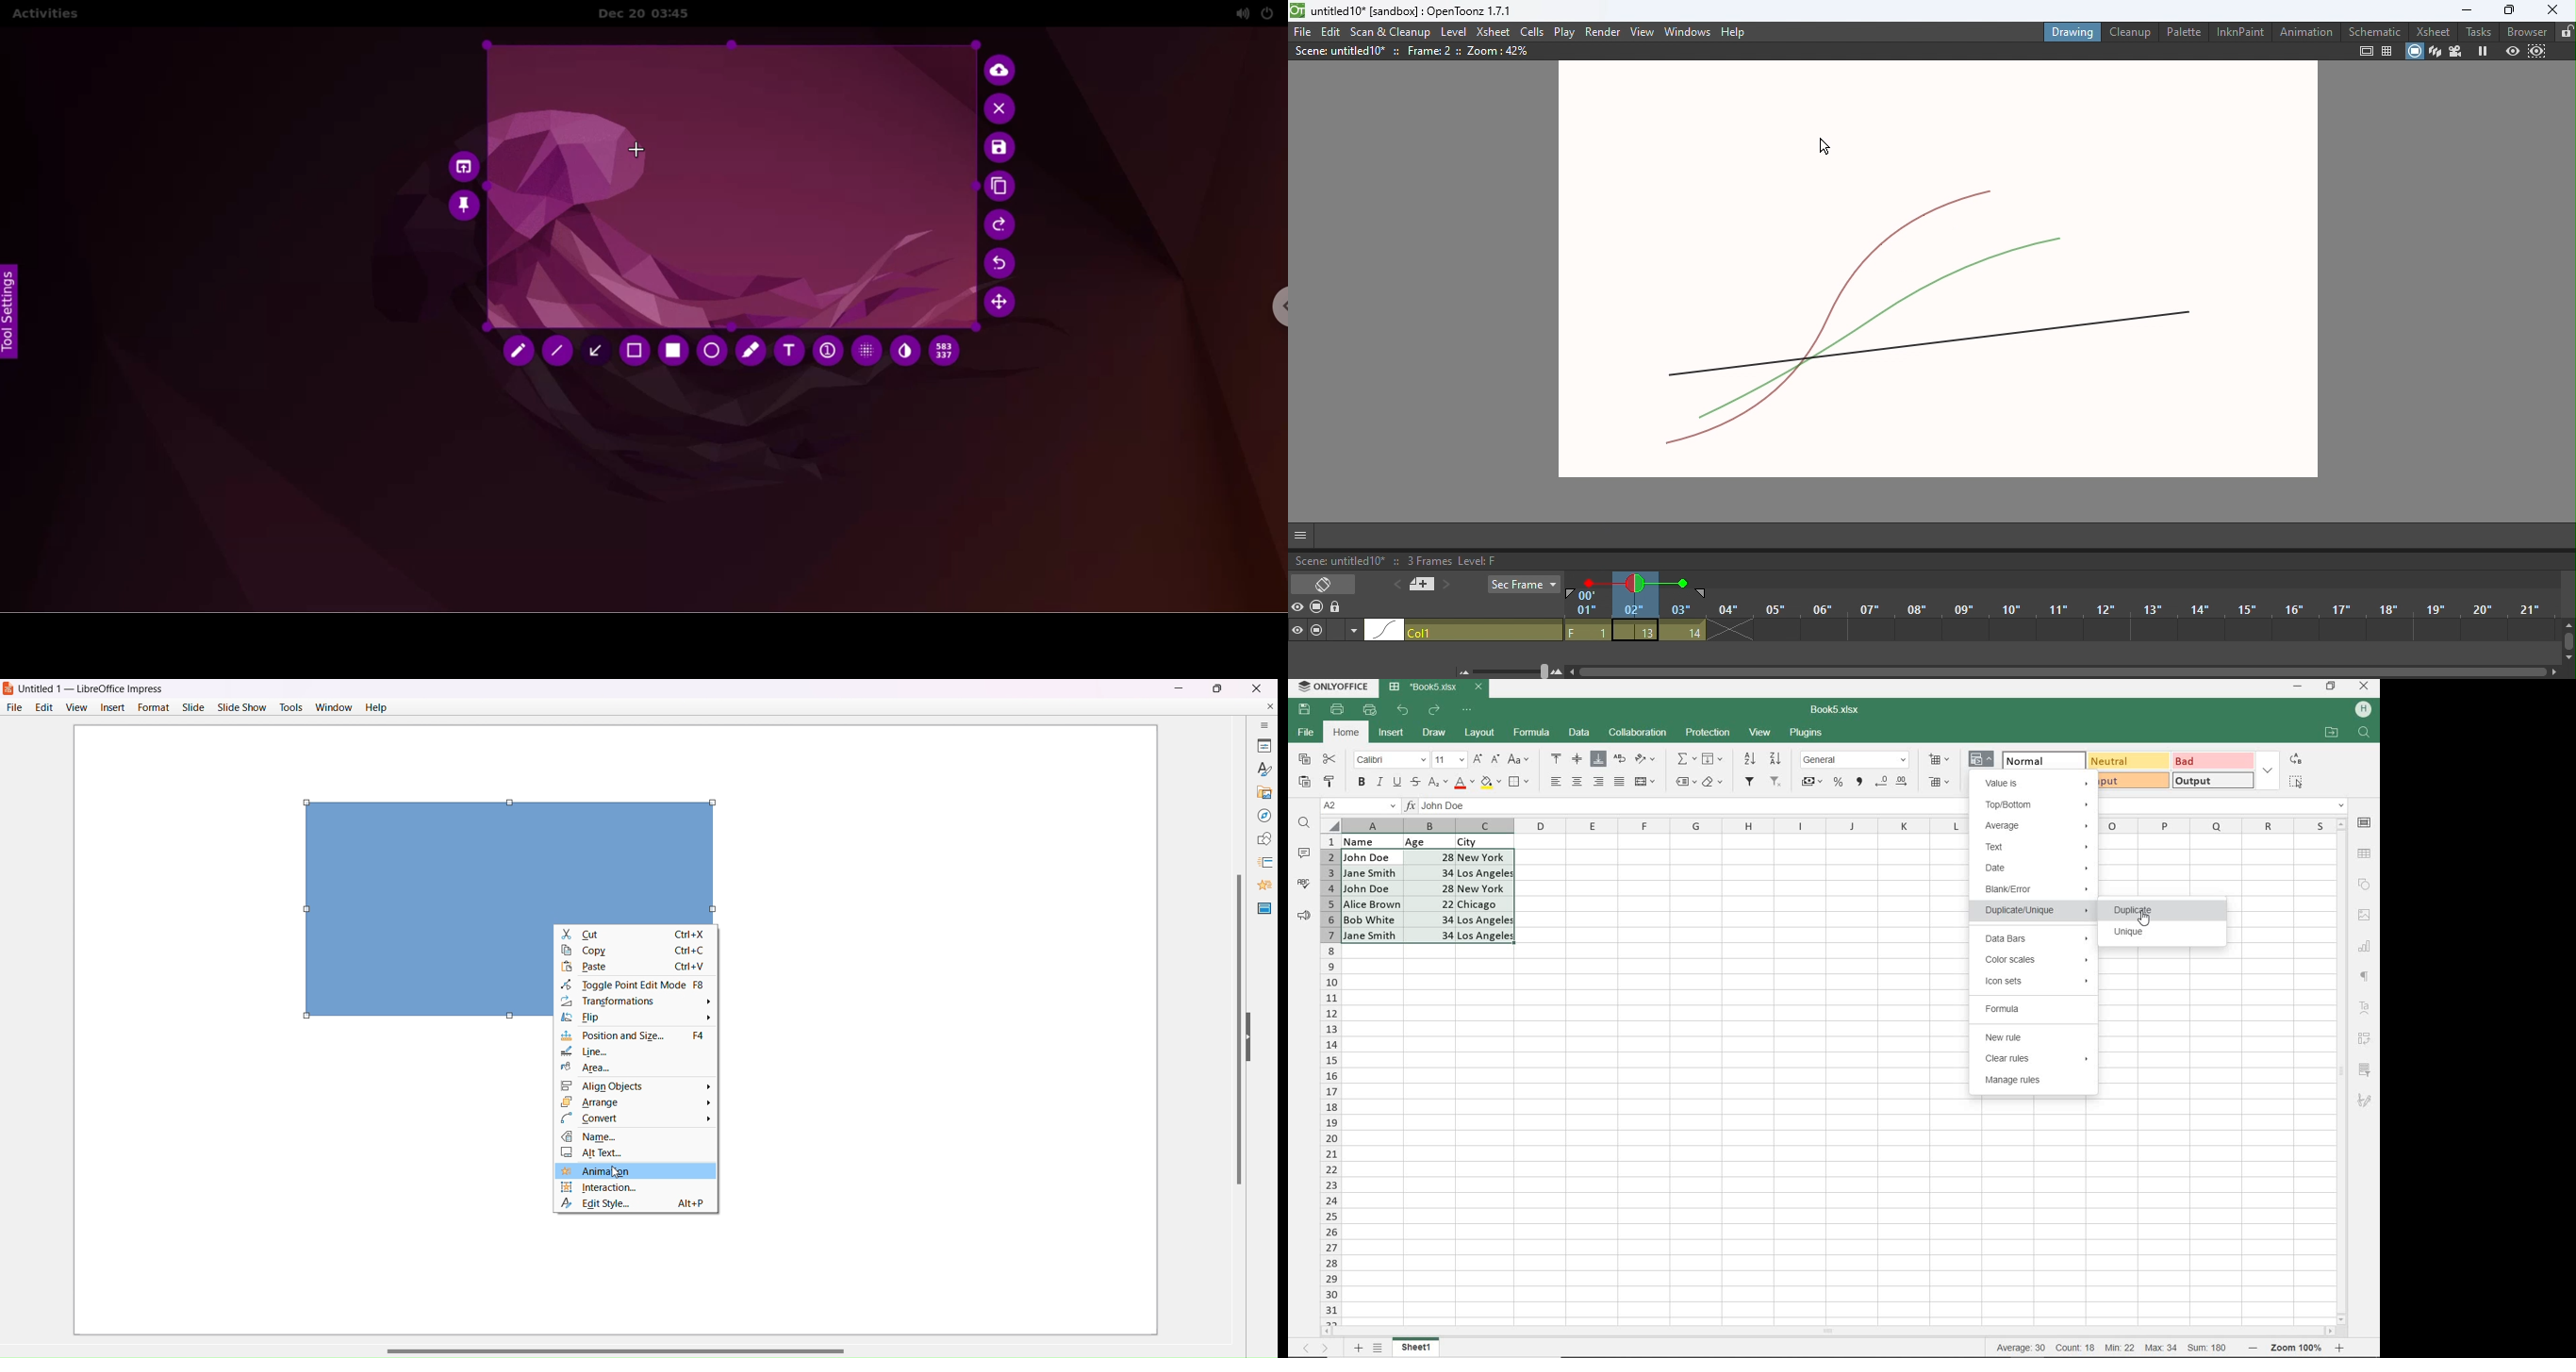  Describe the element at coordinates (1519, 760) in the screenshot. I see `CHANGE CASE` at that location.